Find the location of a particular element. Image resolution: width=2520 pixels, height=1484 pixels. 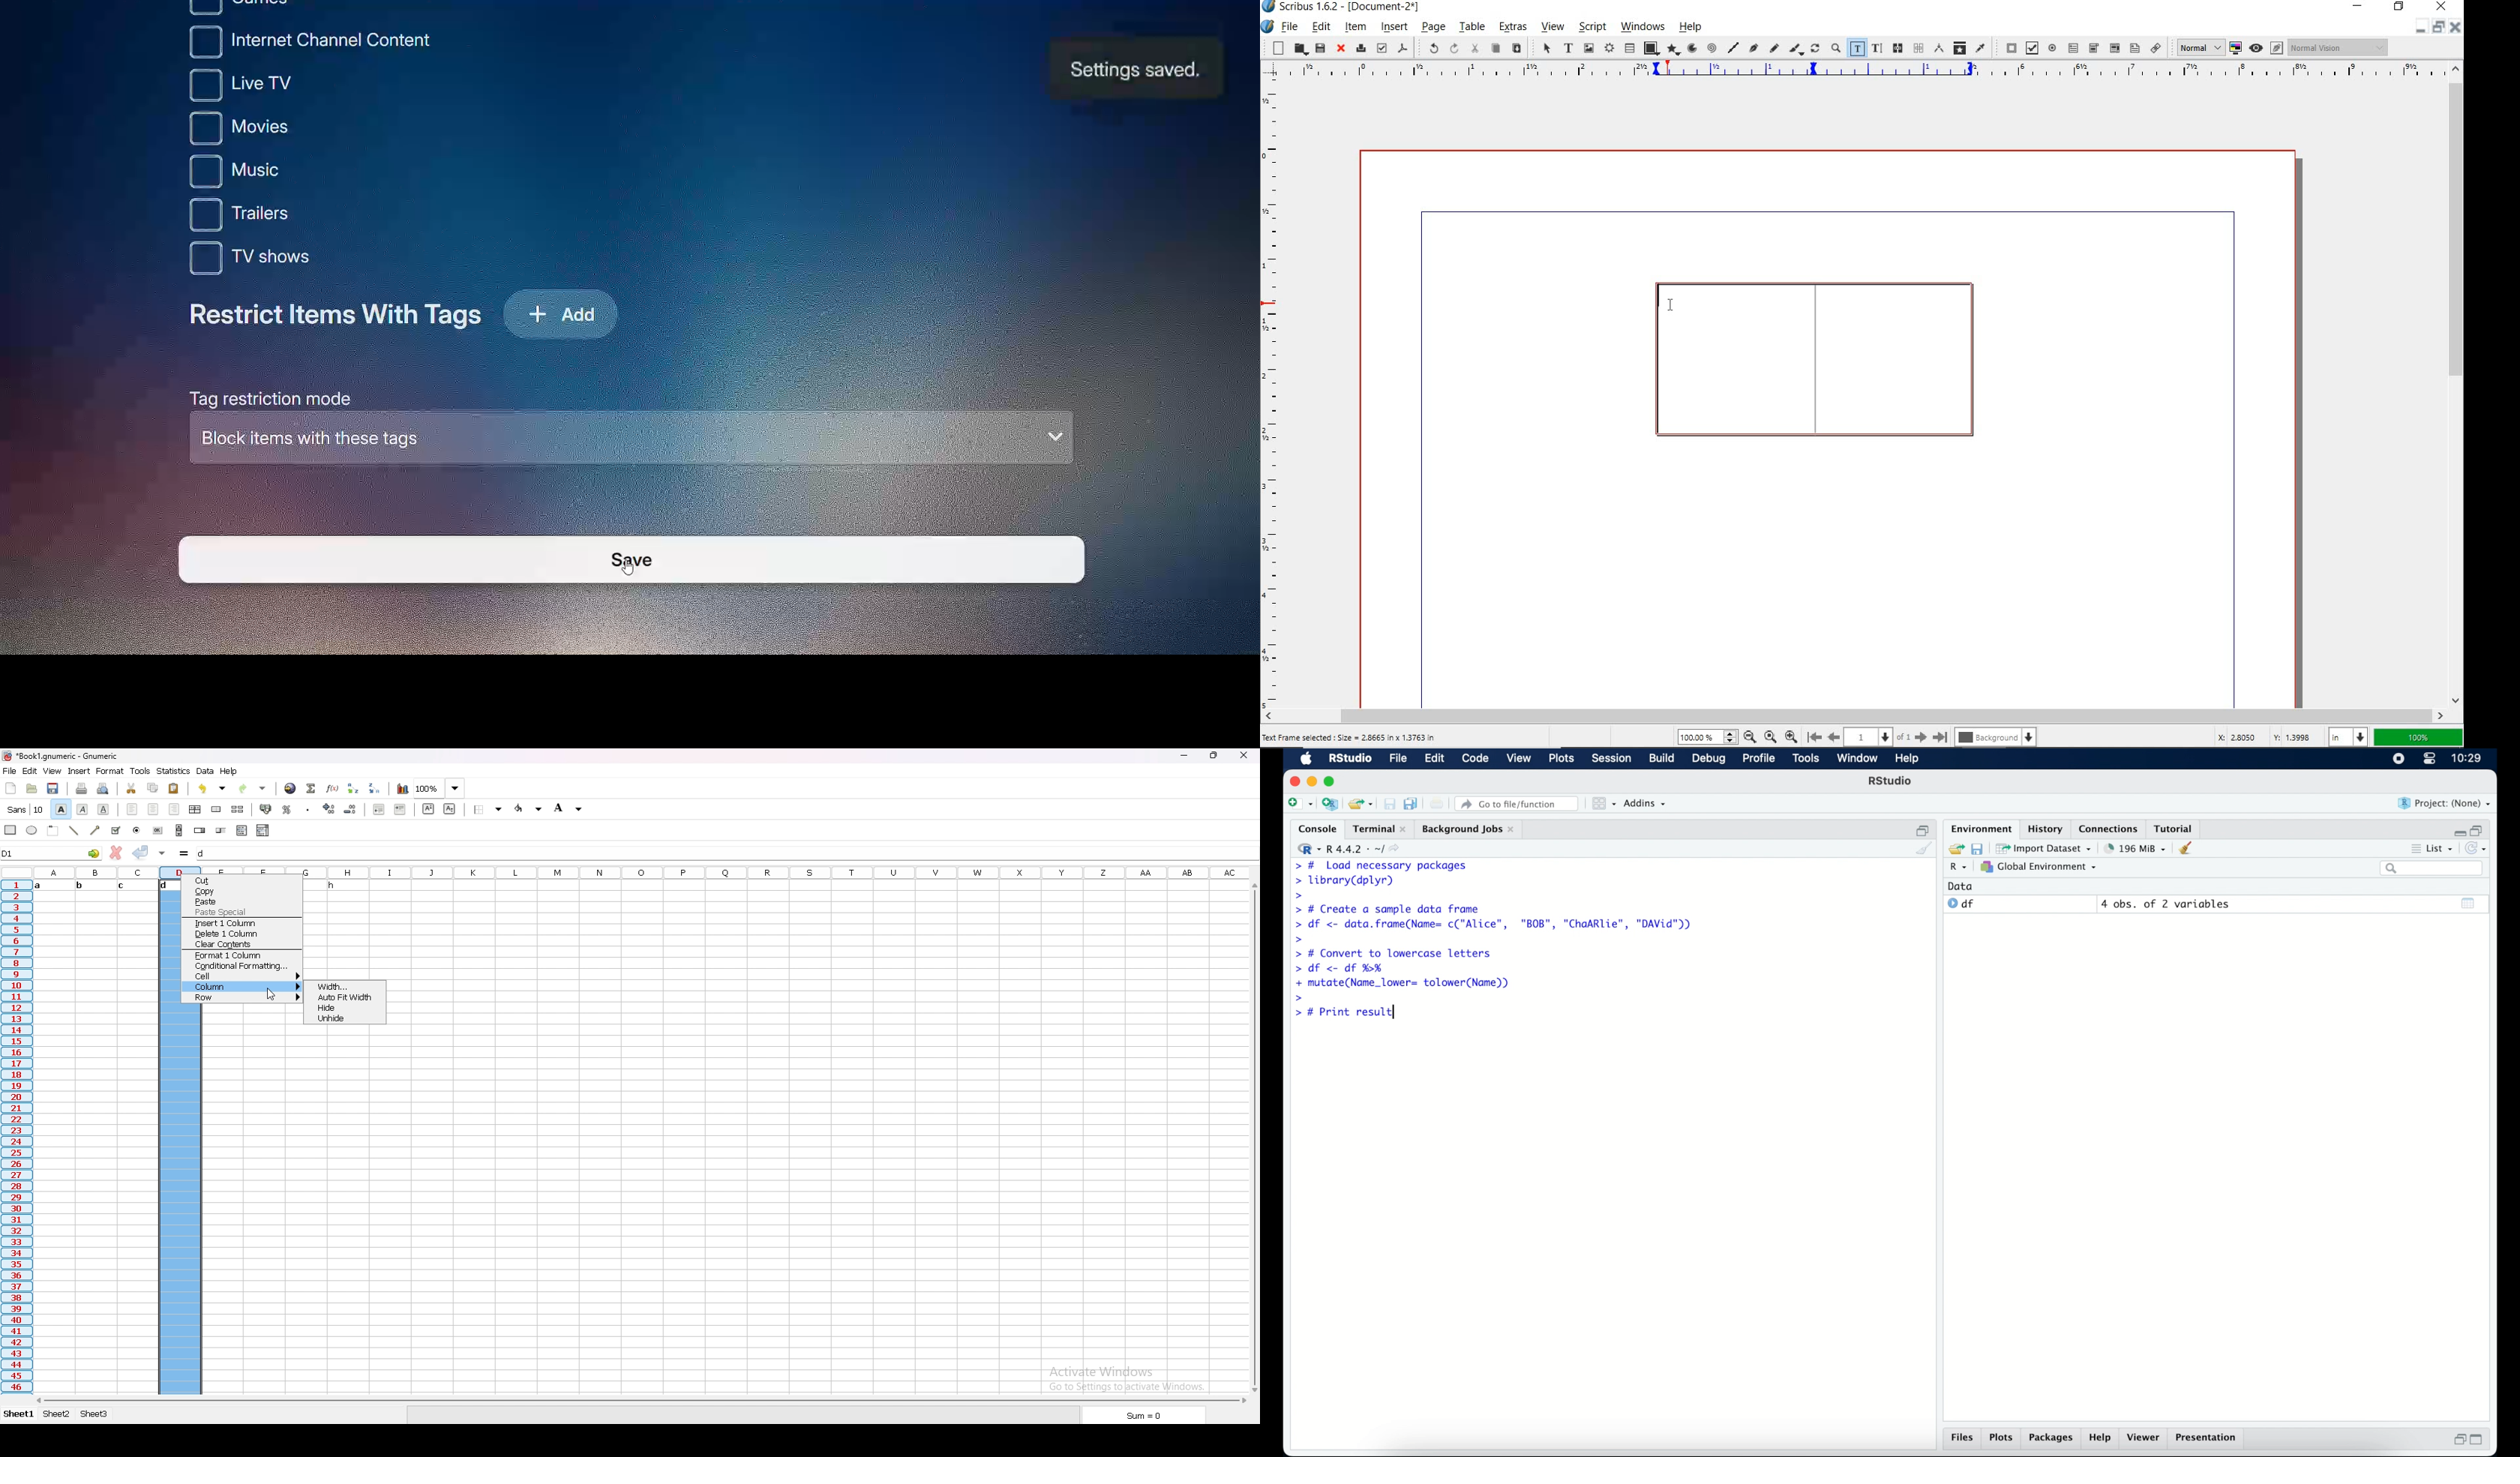

cell is located at coordinates (242, 976).